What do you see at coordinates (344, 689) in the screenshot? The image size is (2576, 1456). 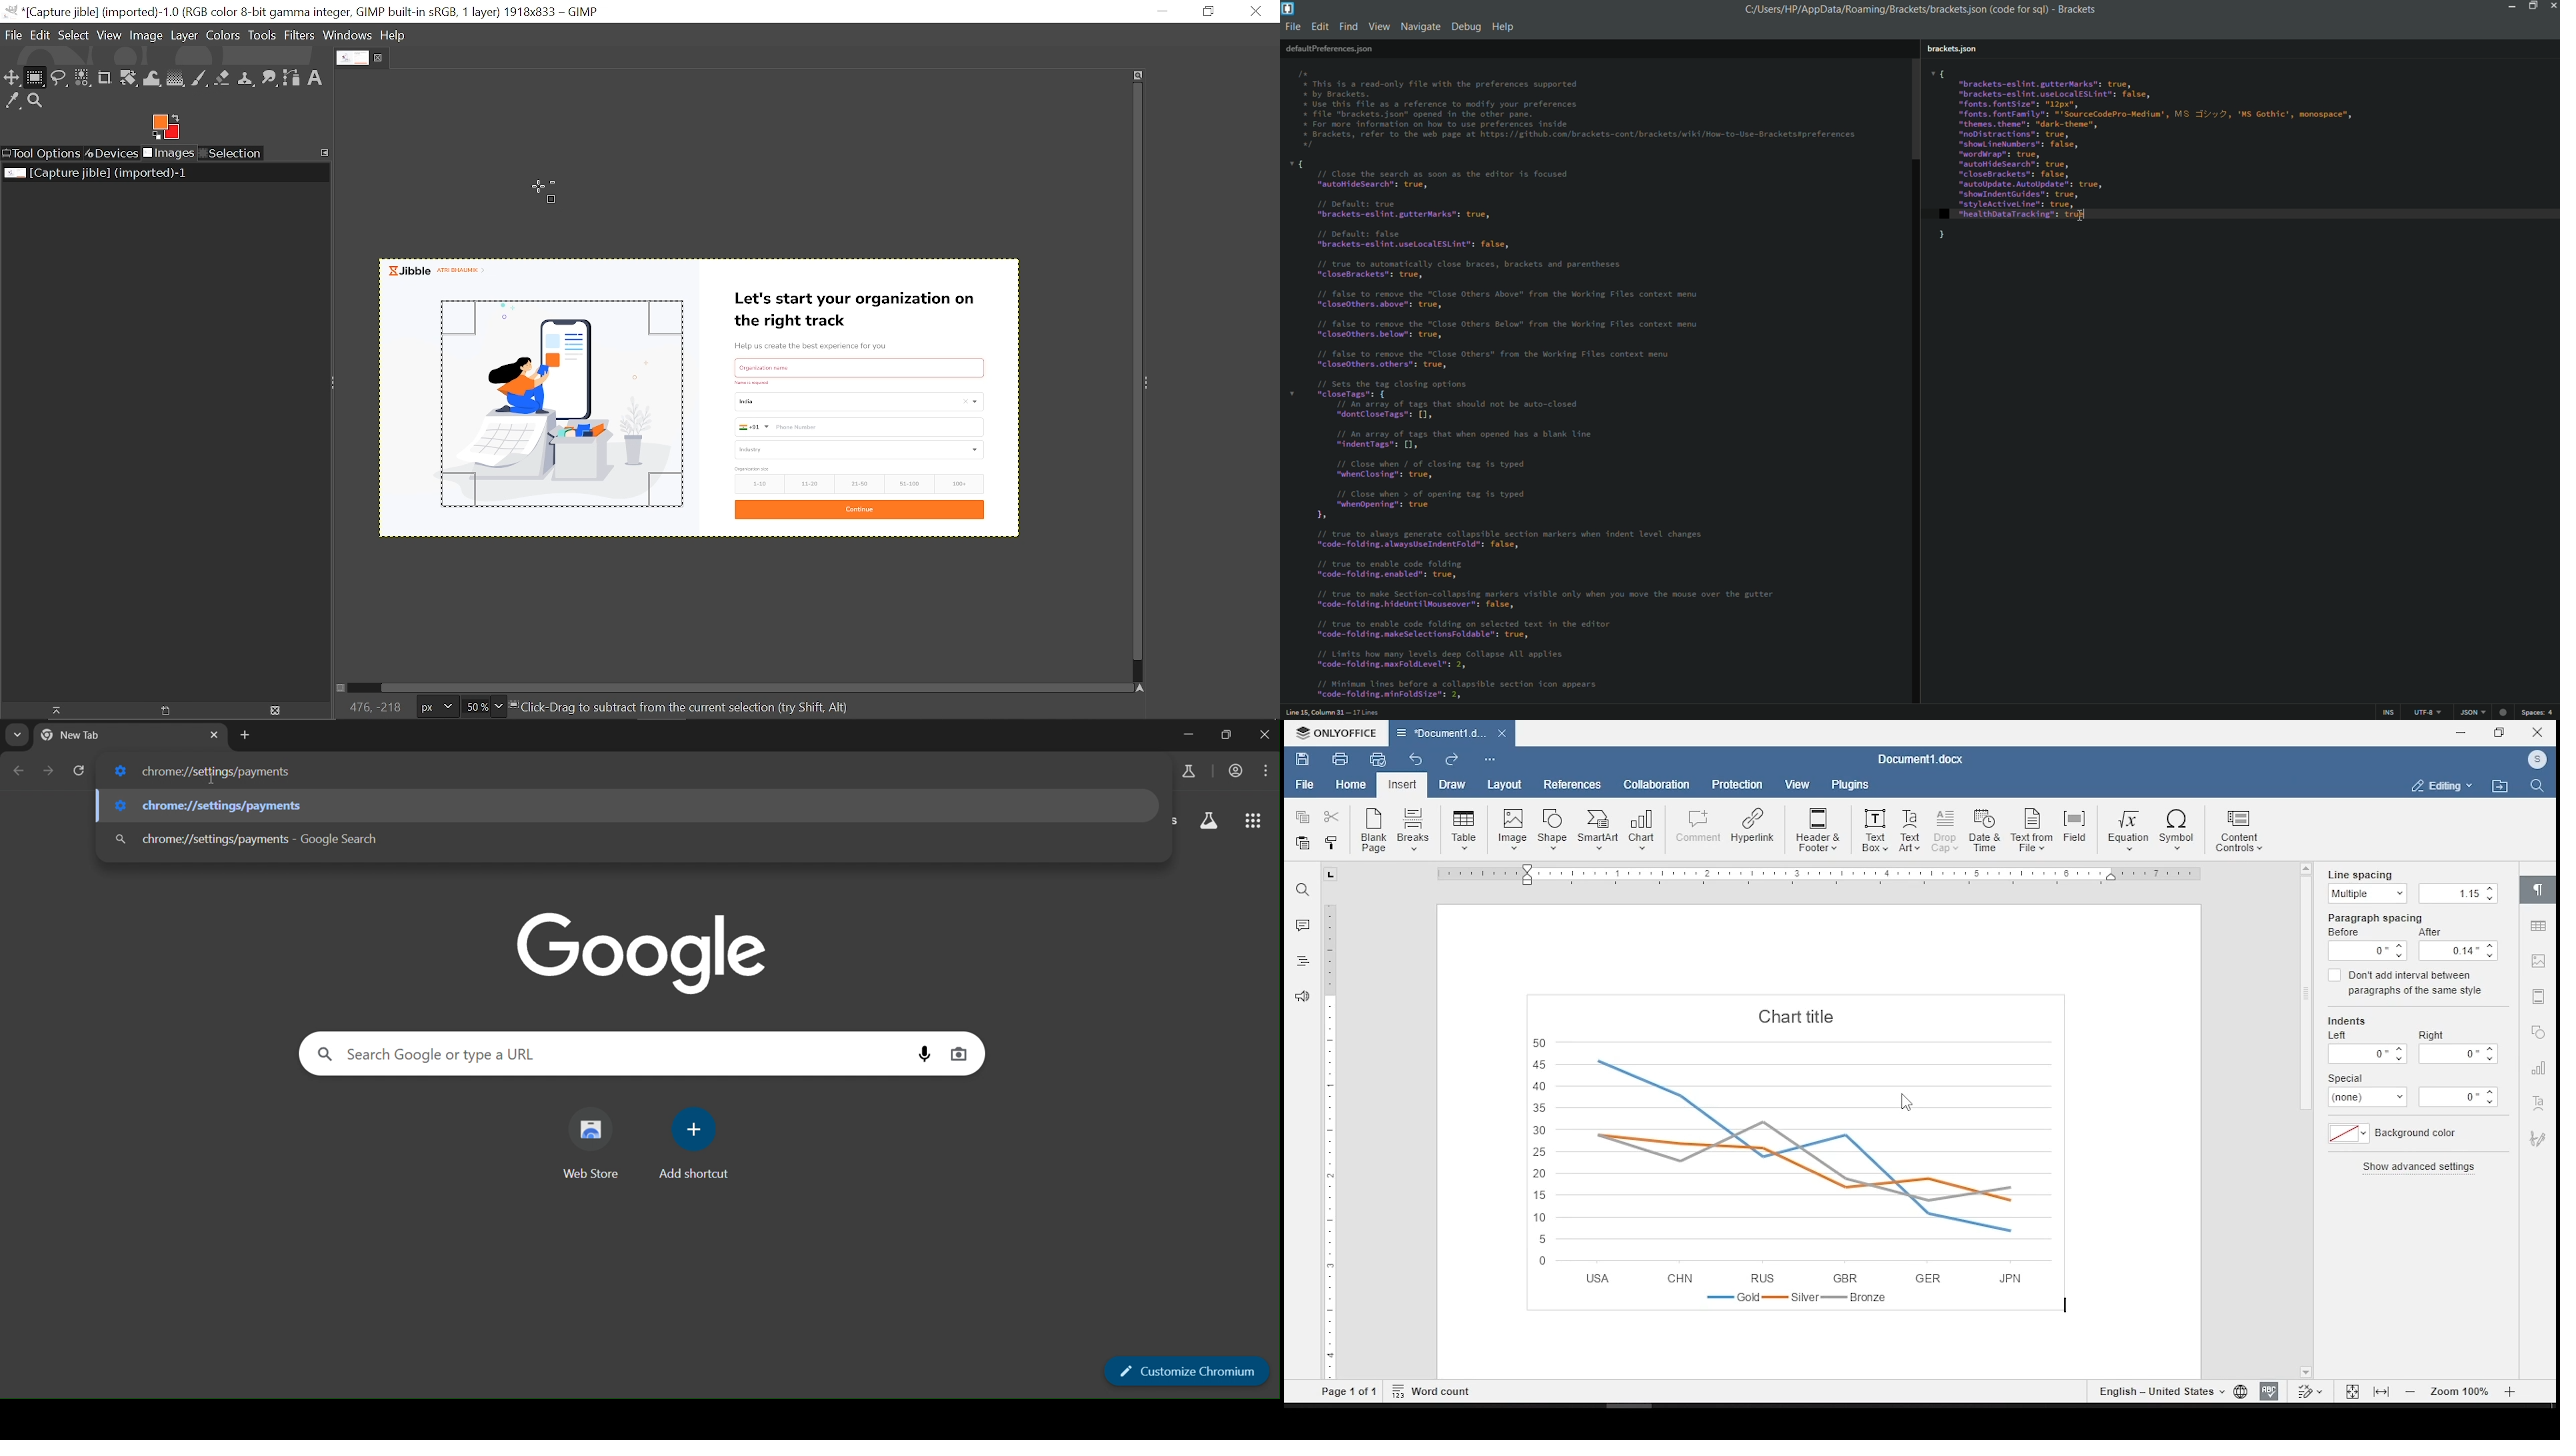 I see `Toggle quick mask on/off` at bounding box center [344, 689].